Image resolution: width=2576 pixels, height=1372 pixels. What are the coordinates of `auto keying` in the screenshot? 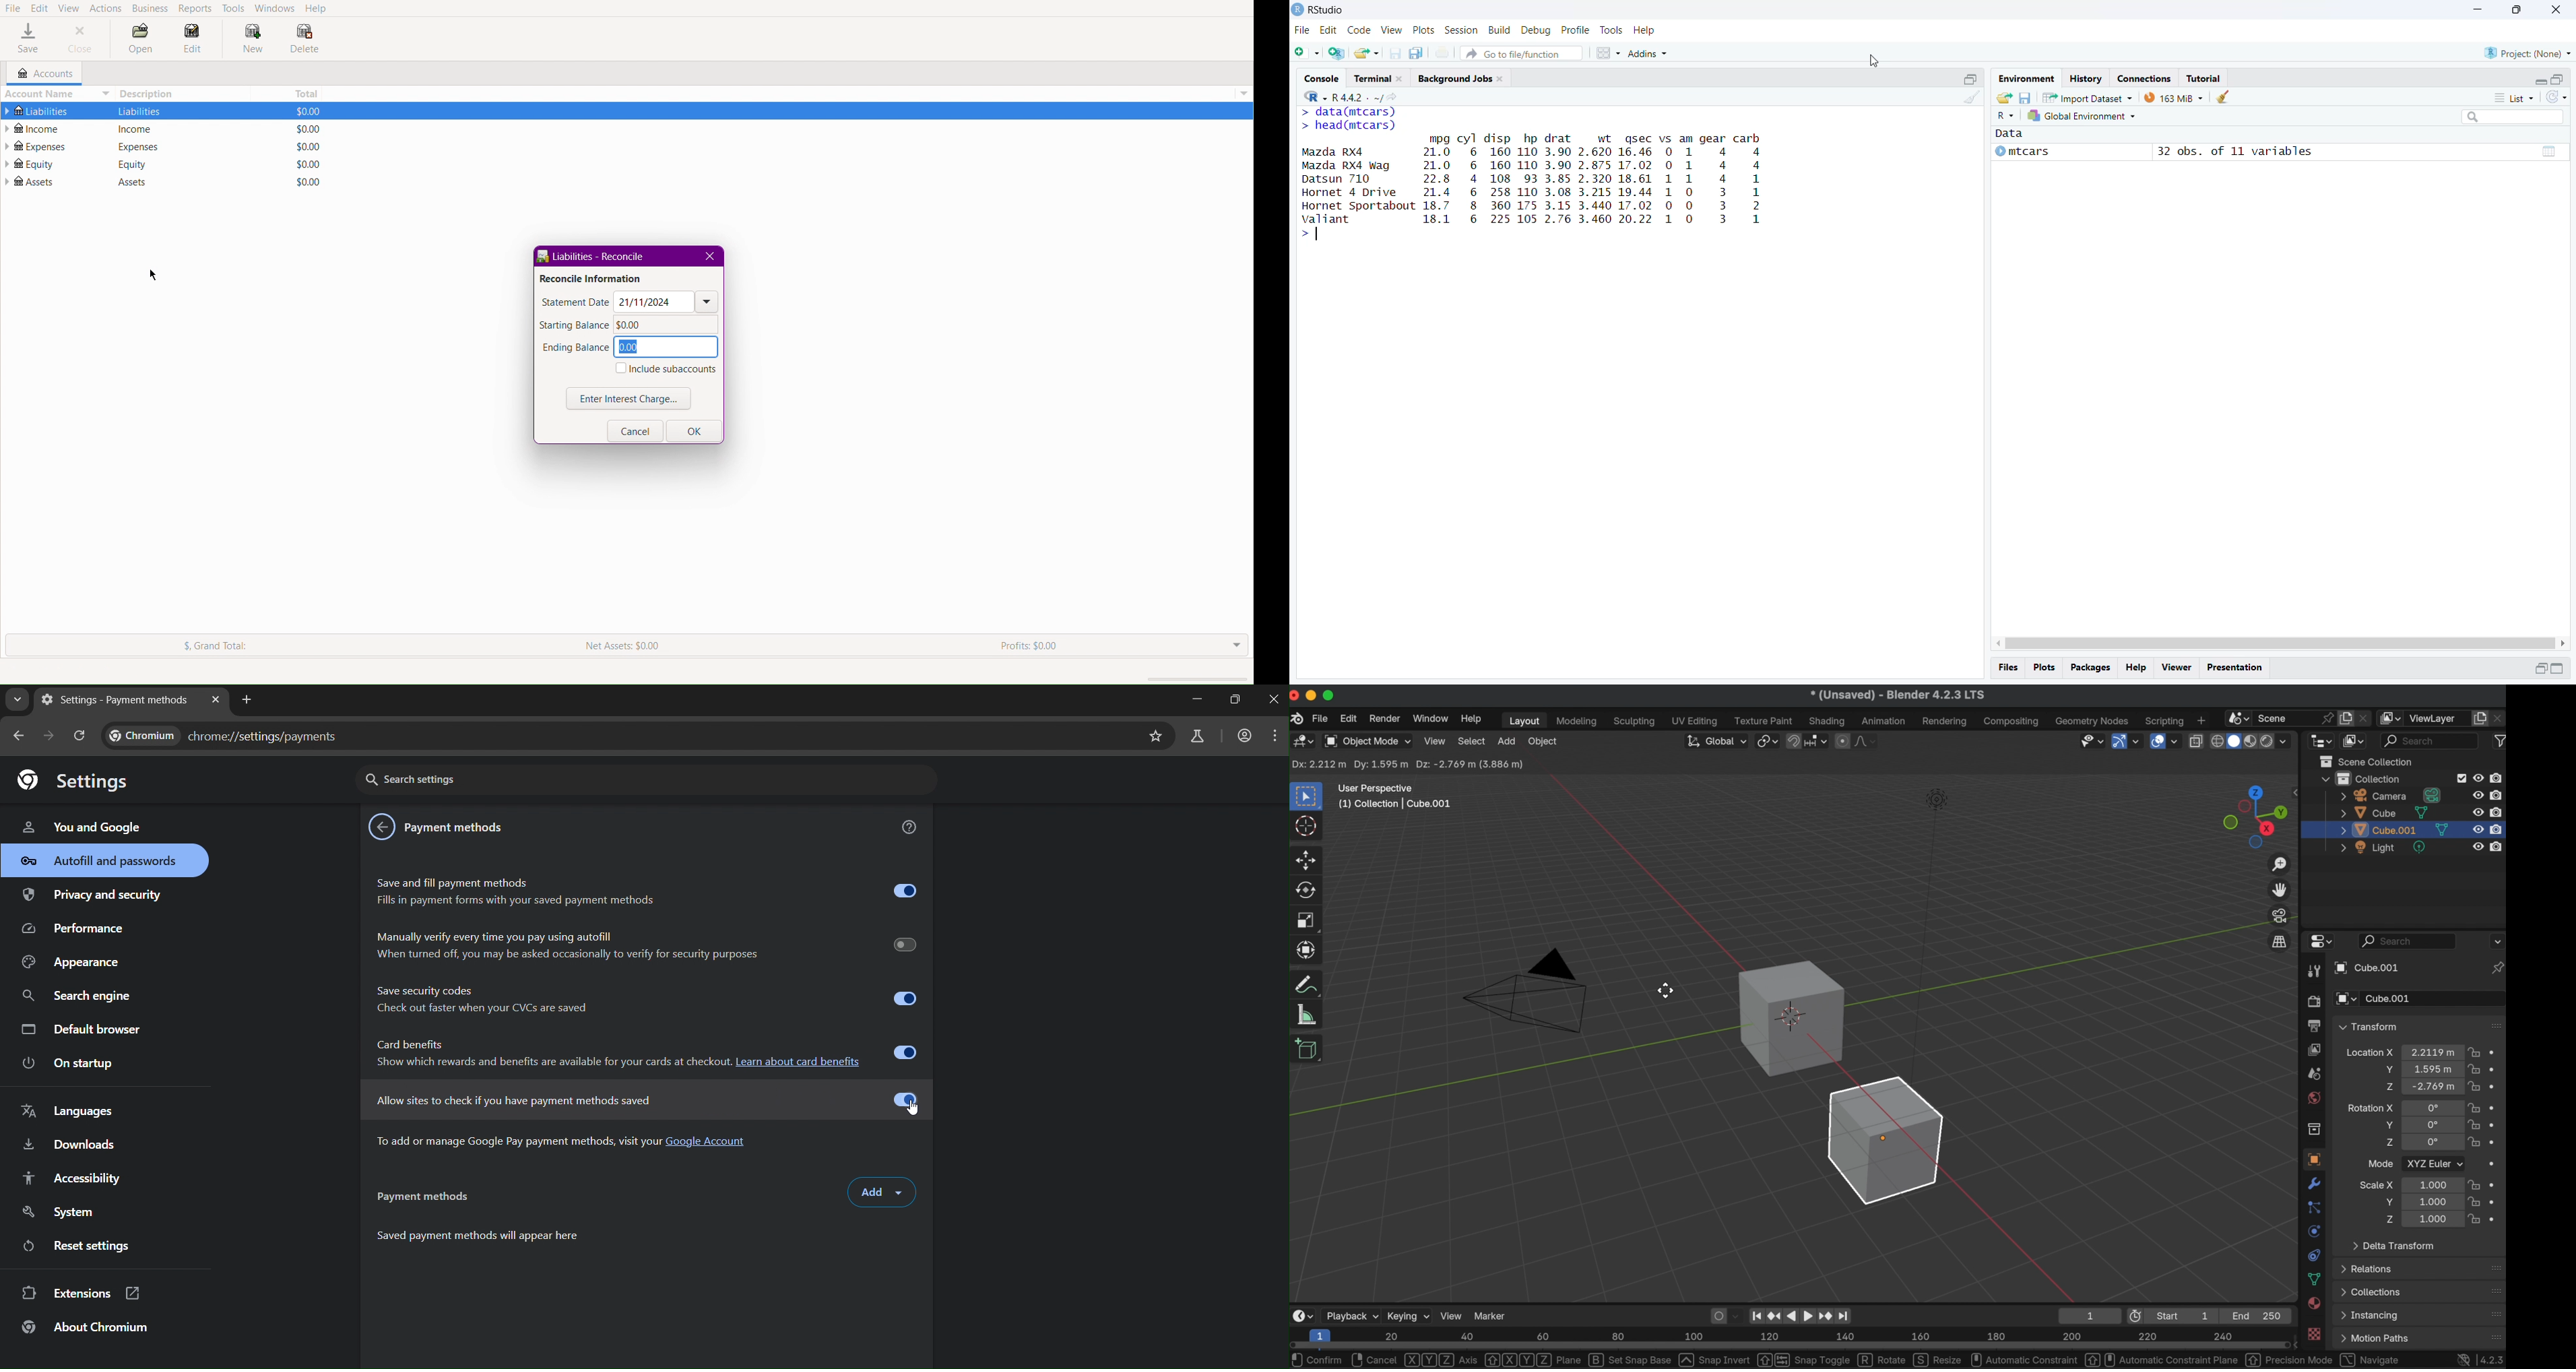 It's located at (1716, 1314).